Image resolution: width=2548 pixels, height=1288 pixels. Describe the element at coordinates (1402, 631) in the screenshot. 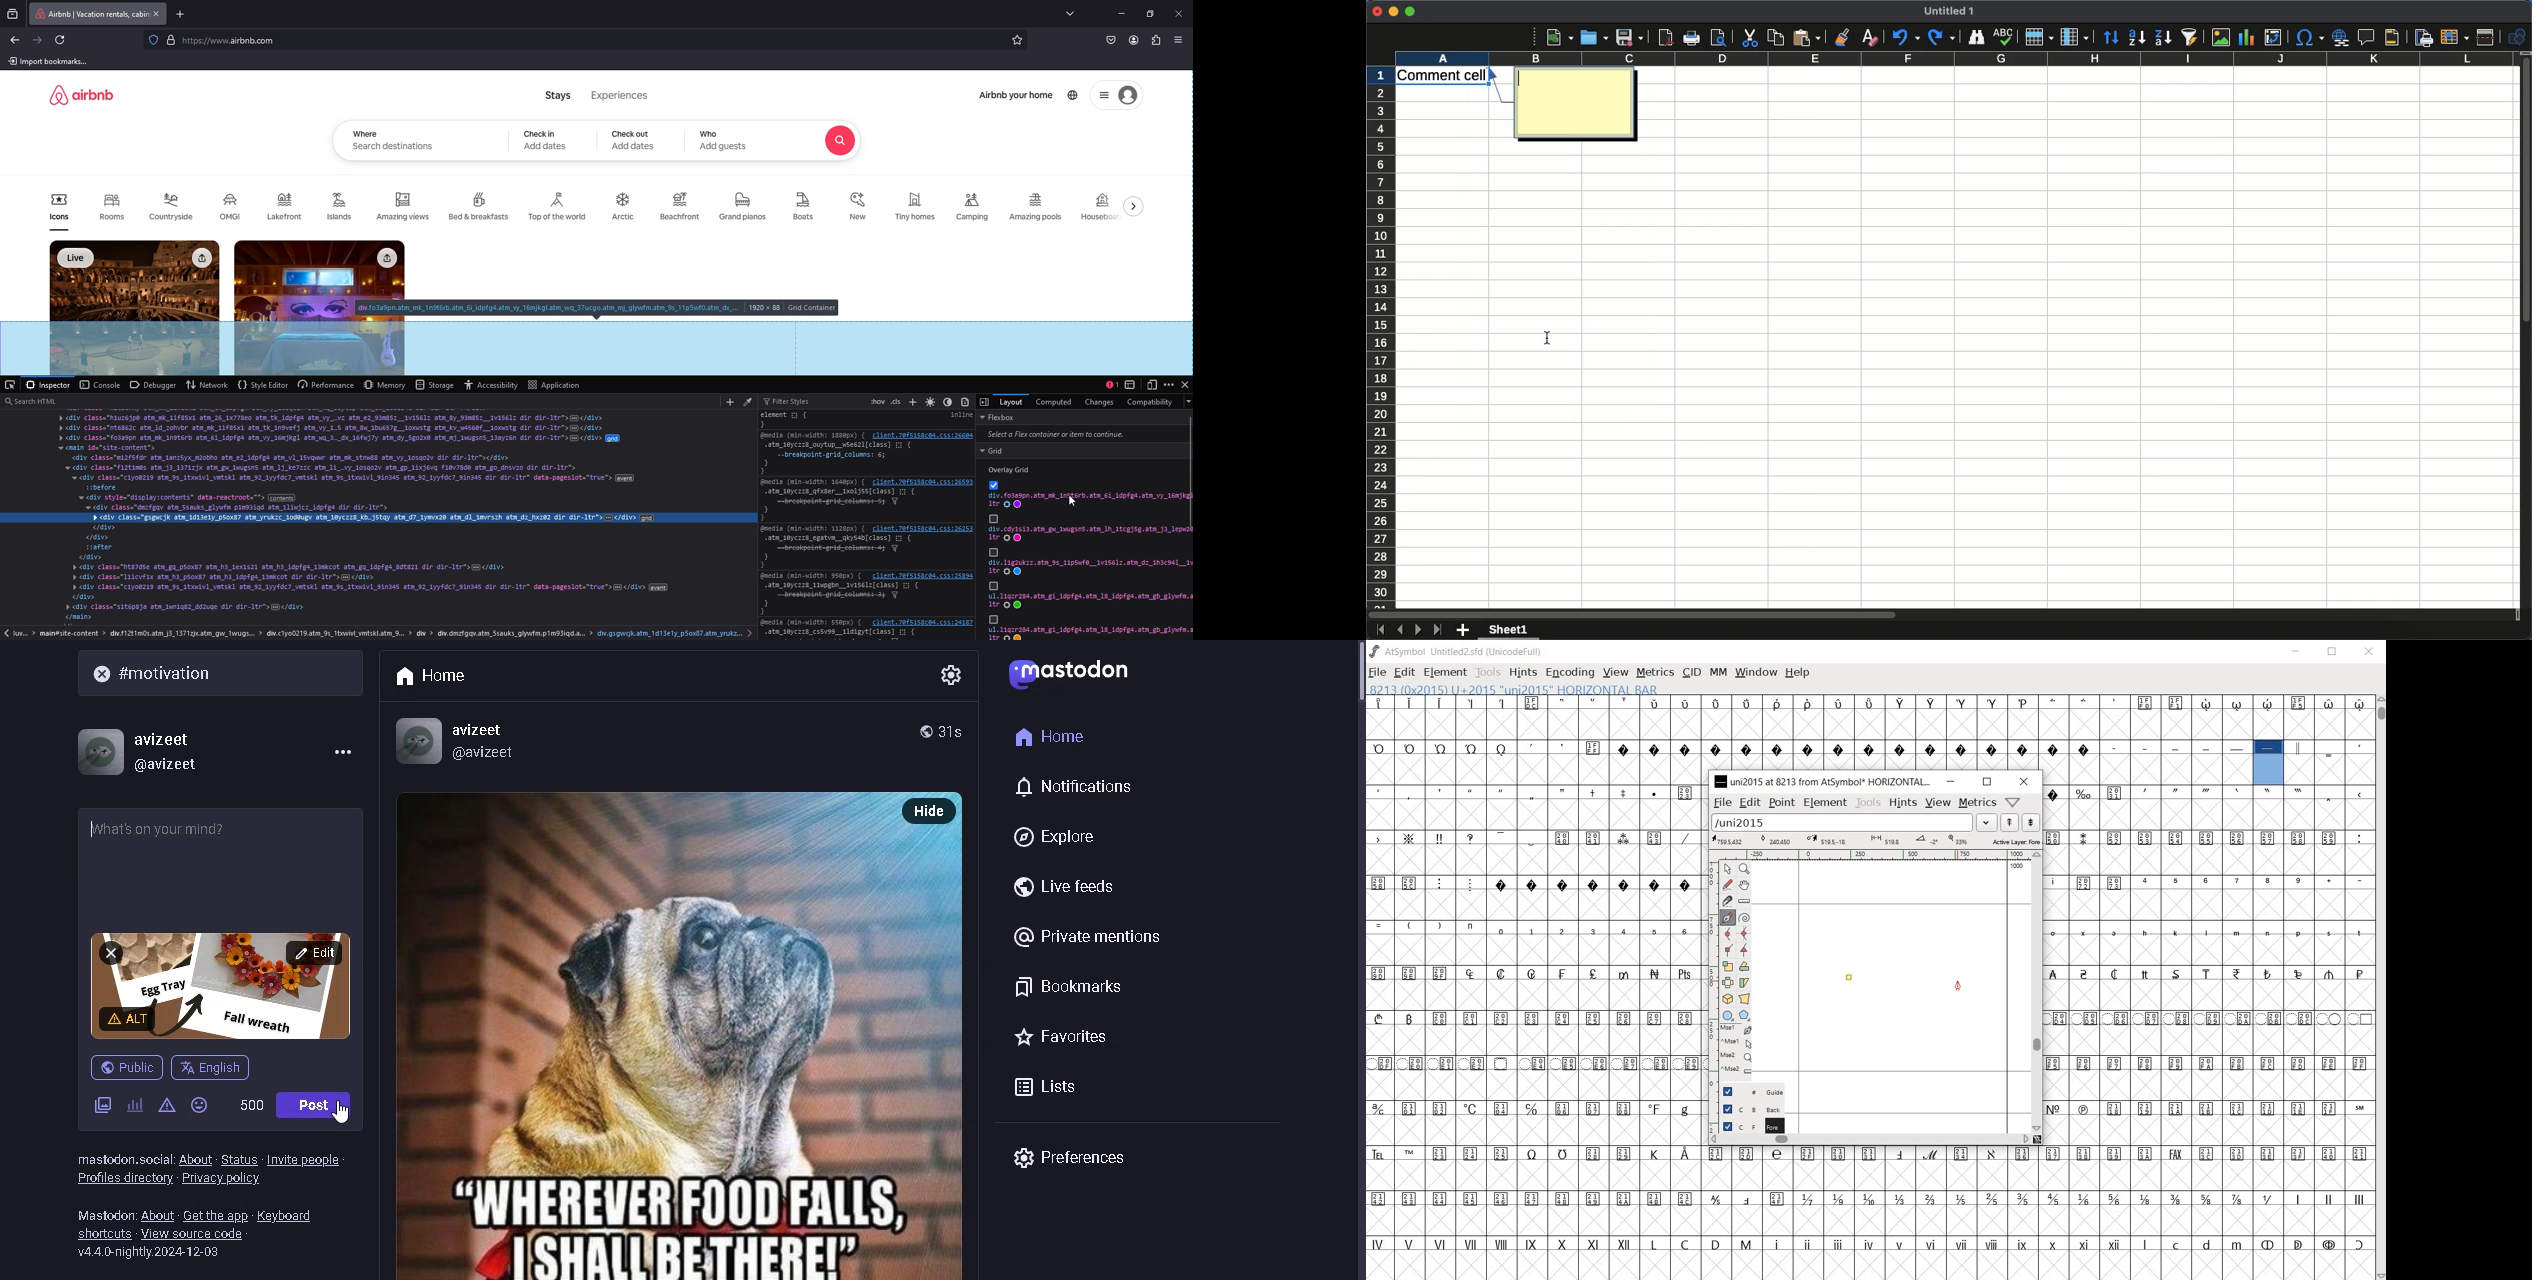

I see `Previous sheet` at that location.